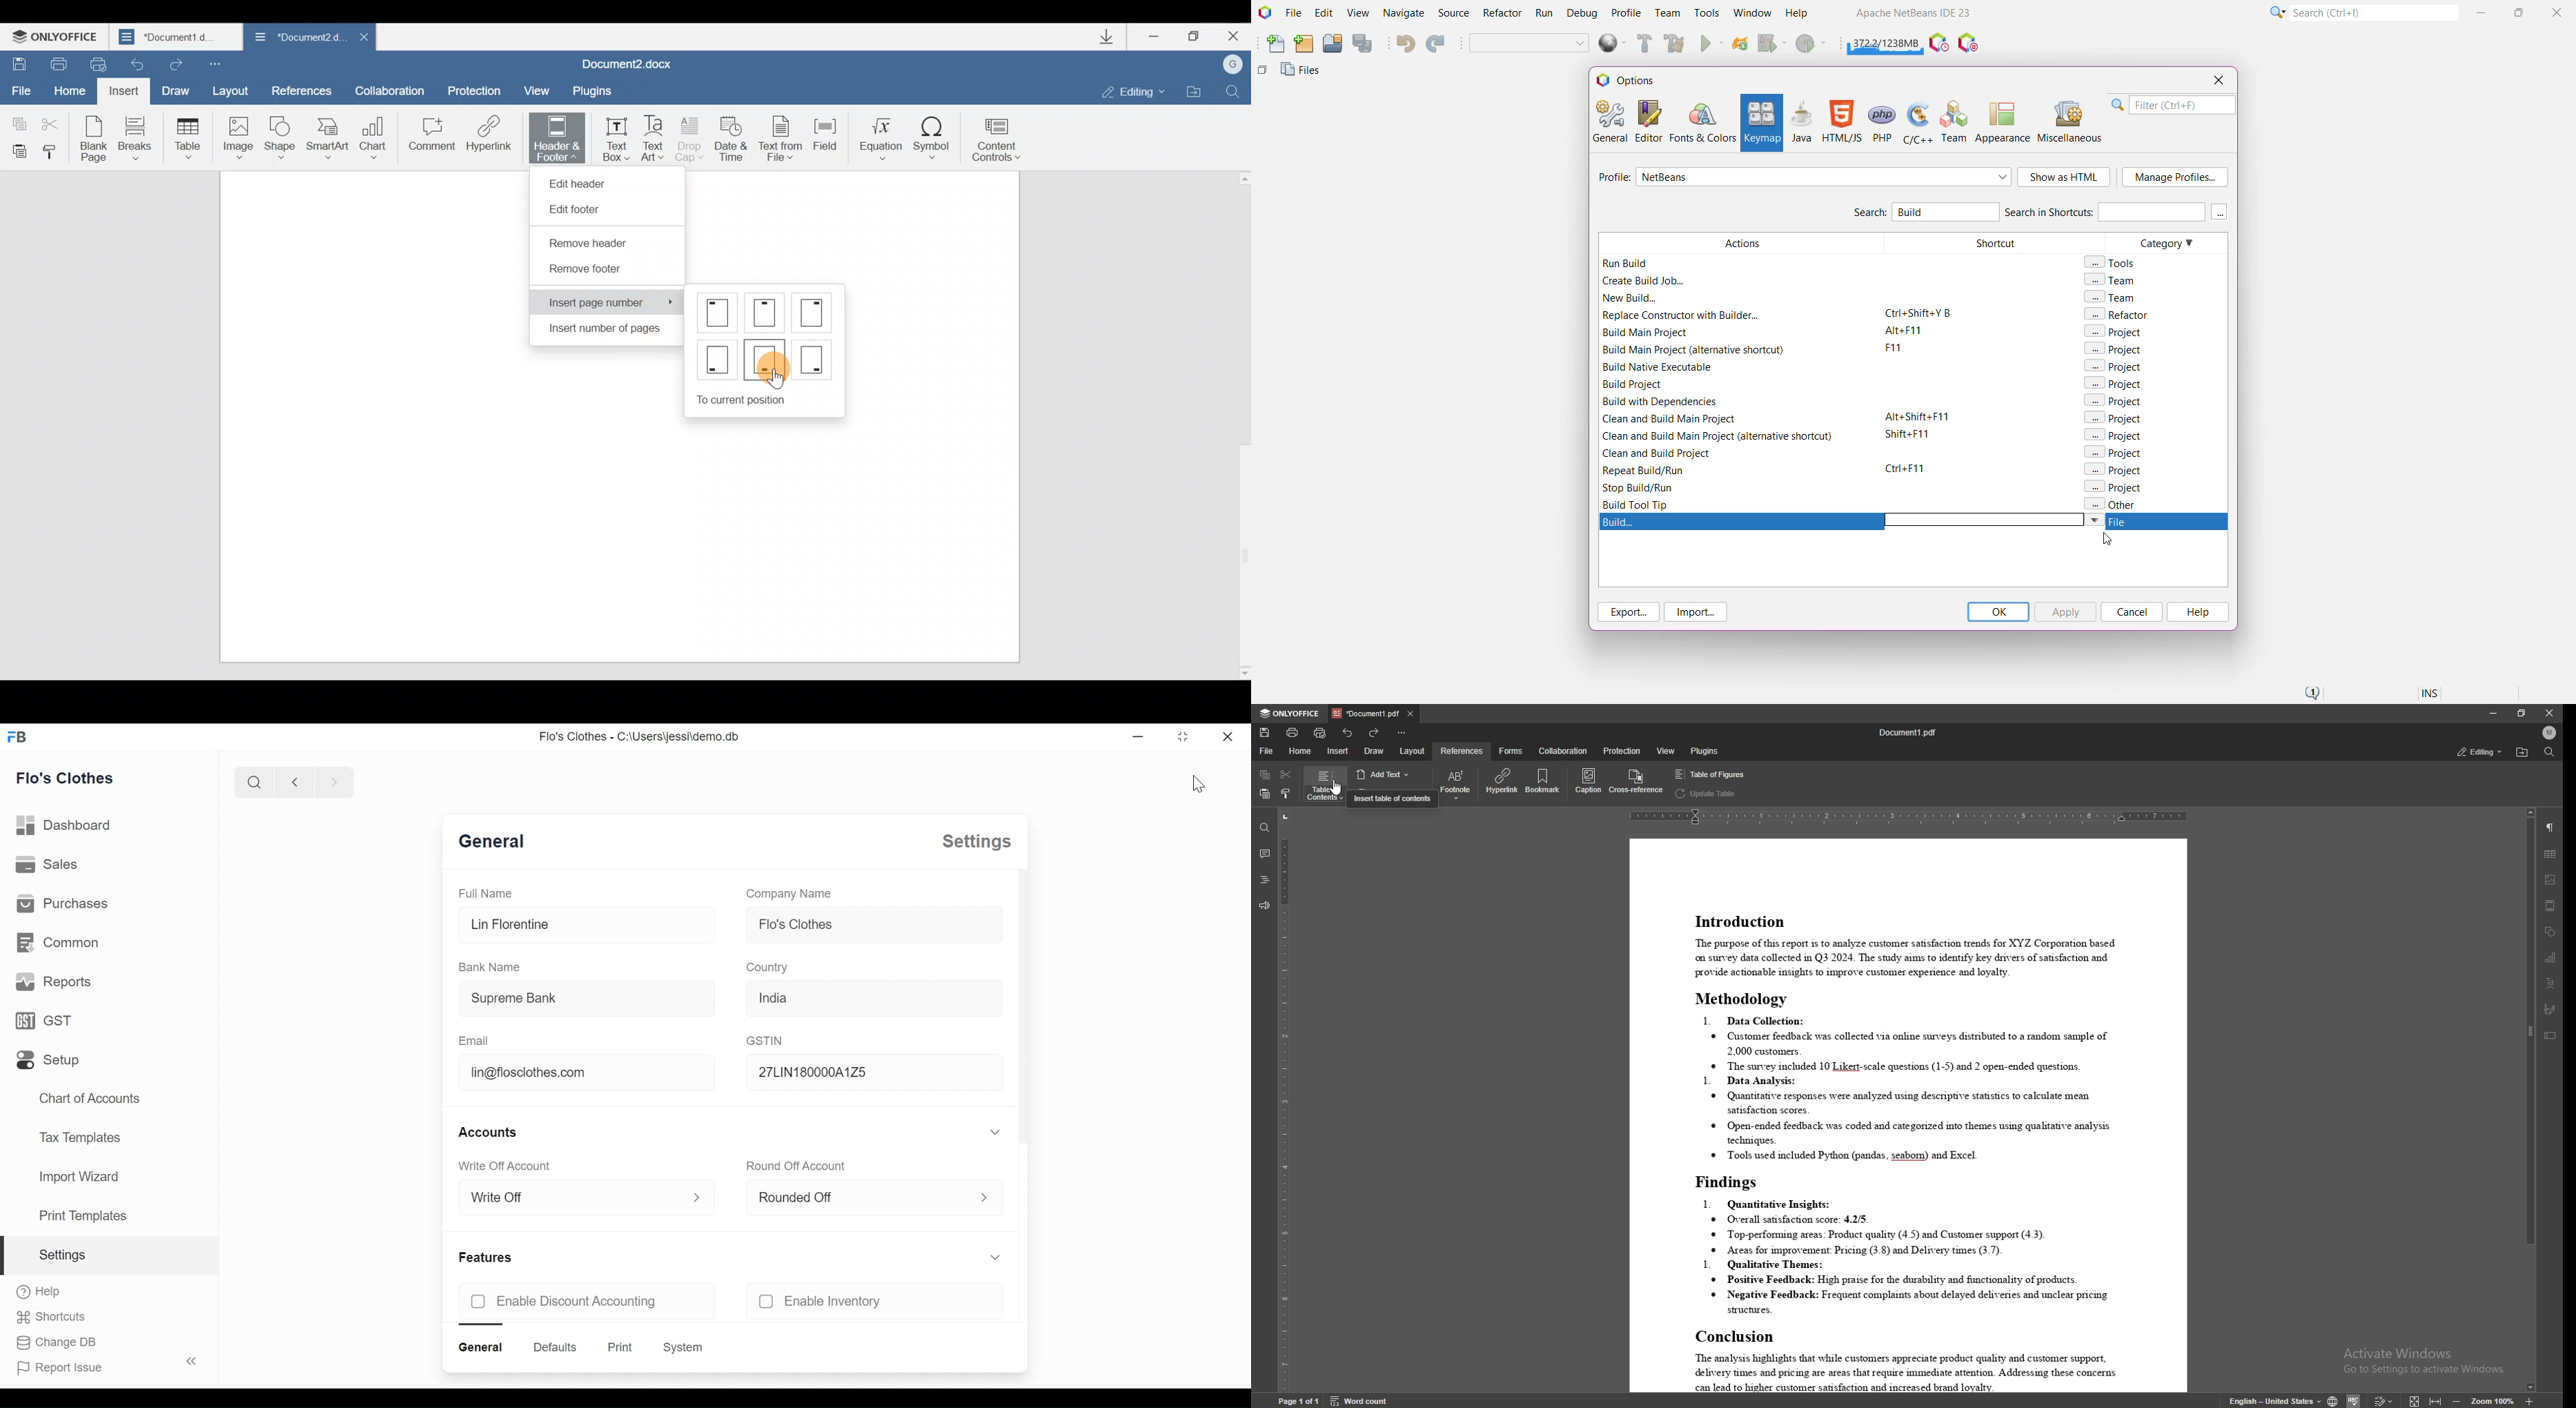  Describe the element at coordinates (1336, 789) in the screenshot. I see `cursor` at that location.